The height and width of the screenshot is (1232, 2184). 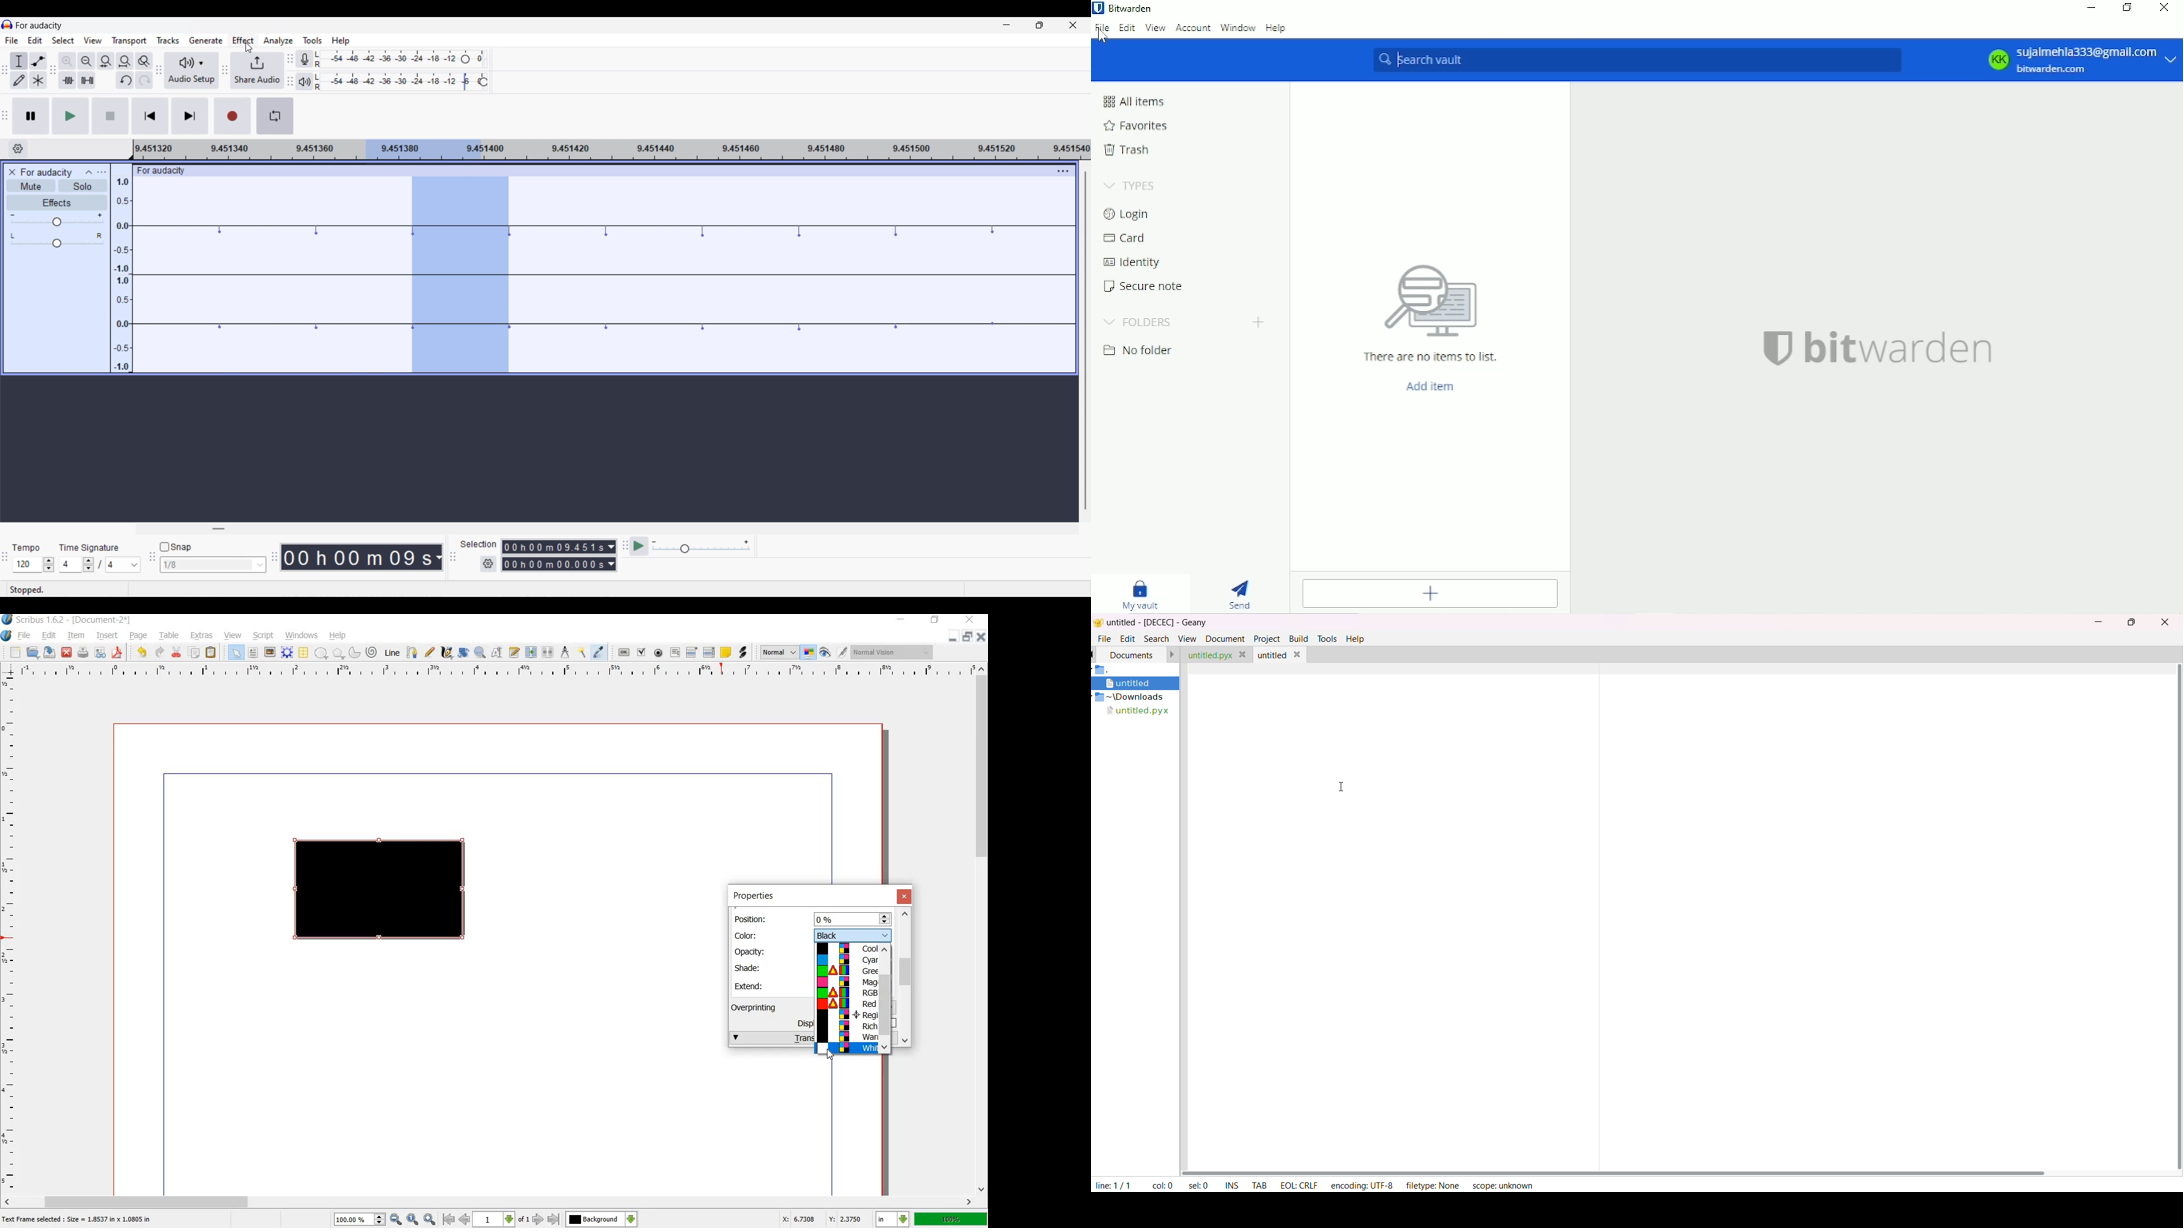 I want to click on Login, so click(x=1128, y=215).